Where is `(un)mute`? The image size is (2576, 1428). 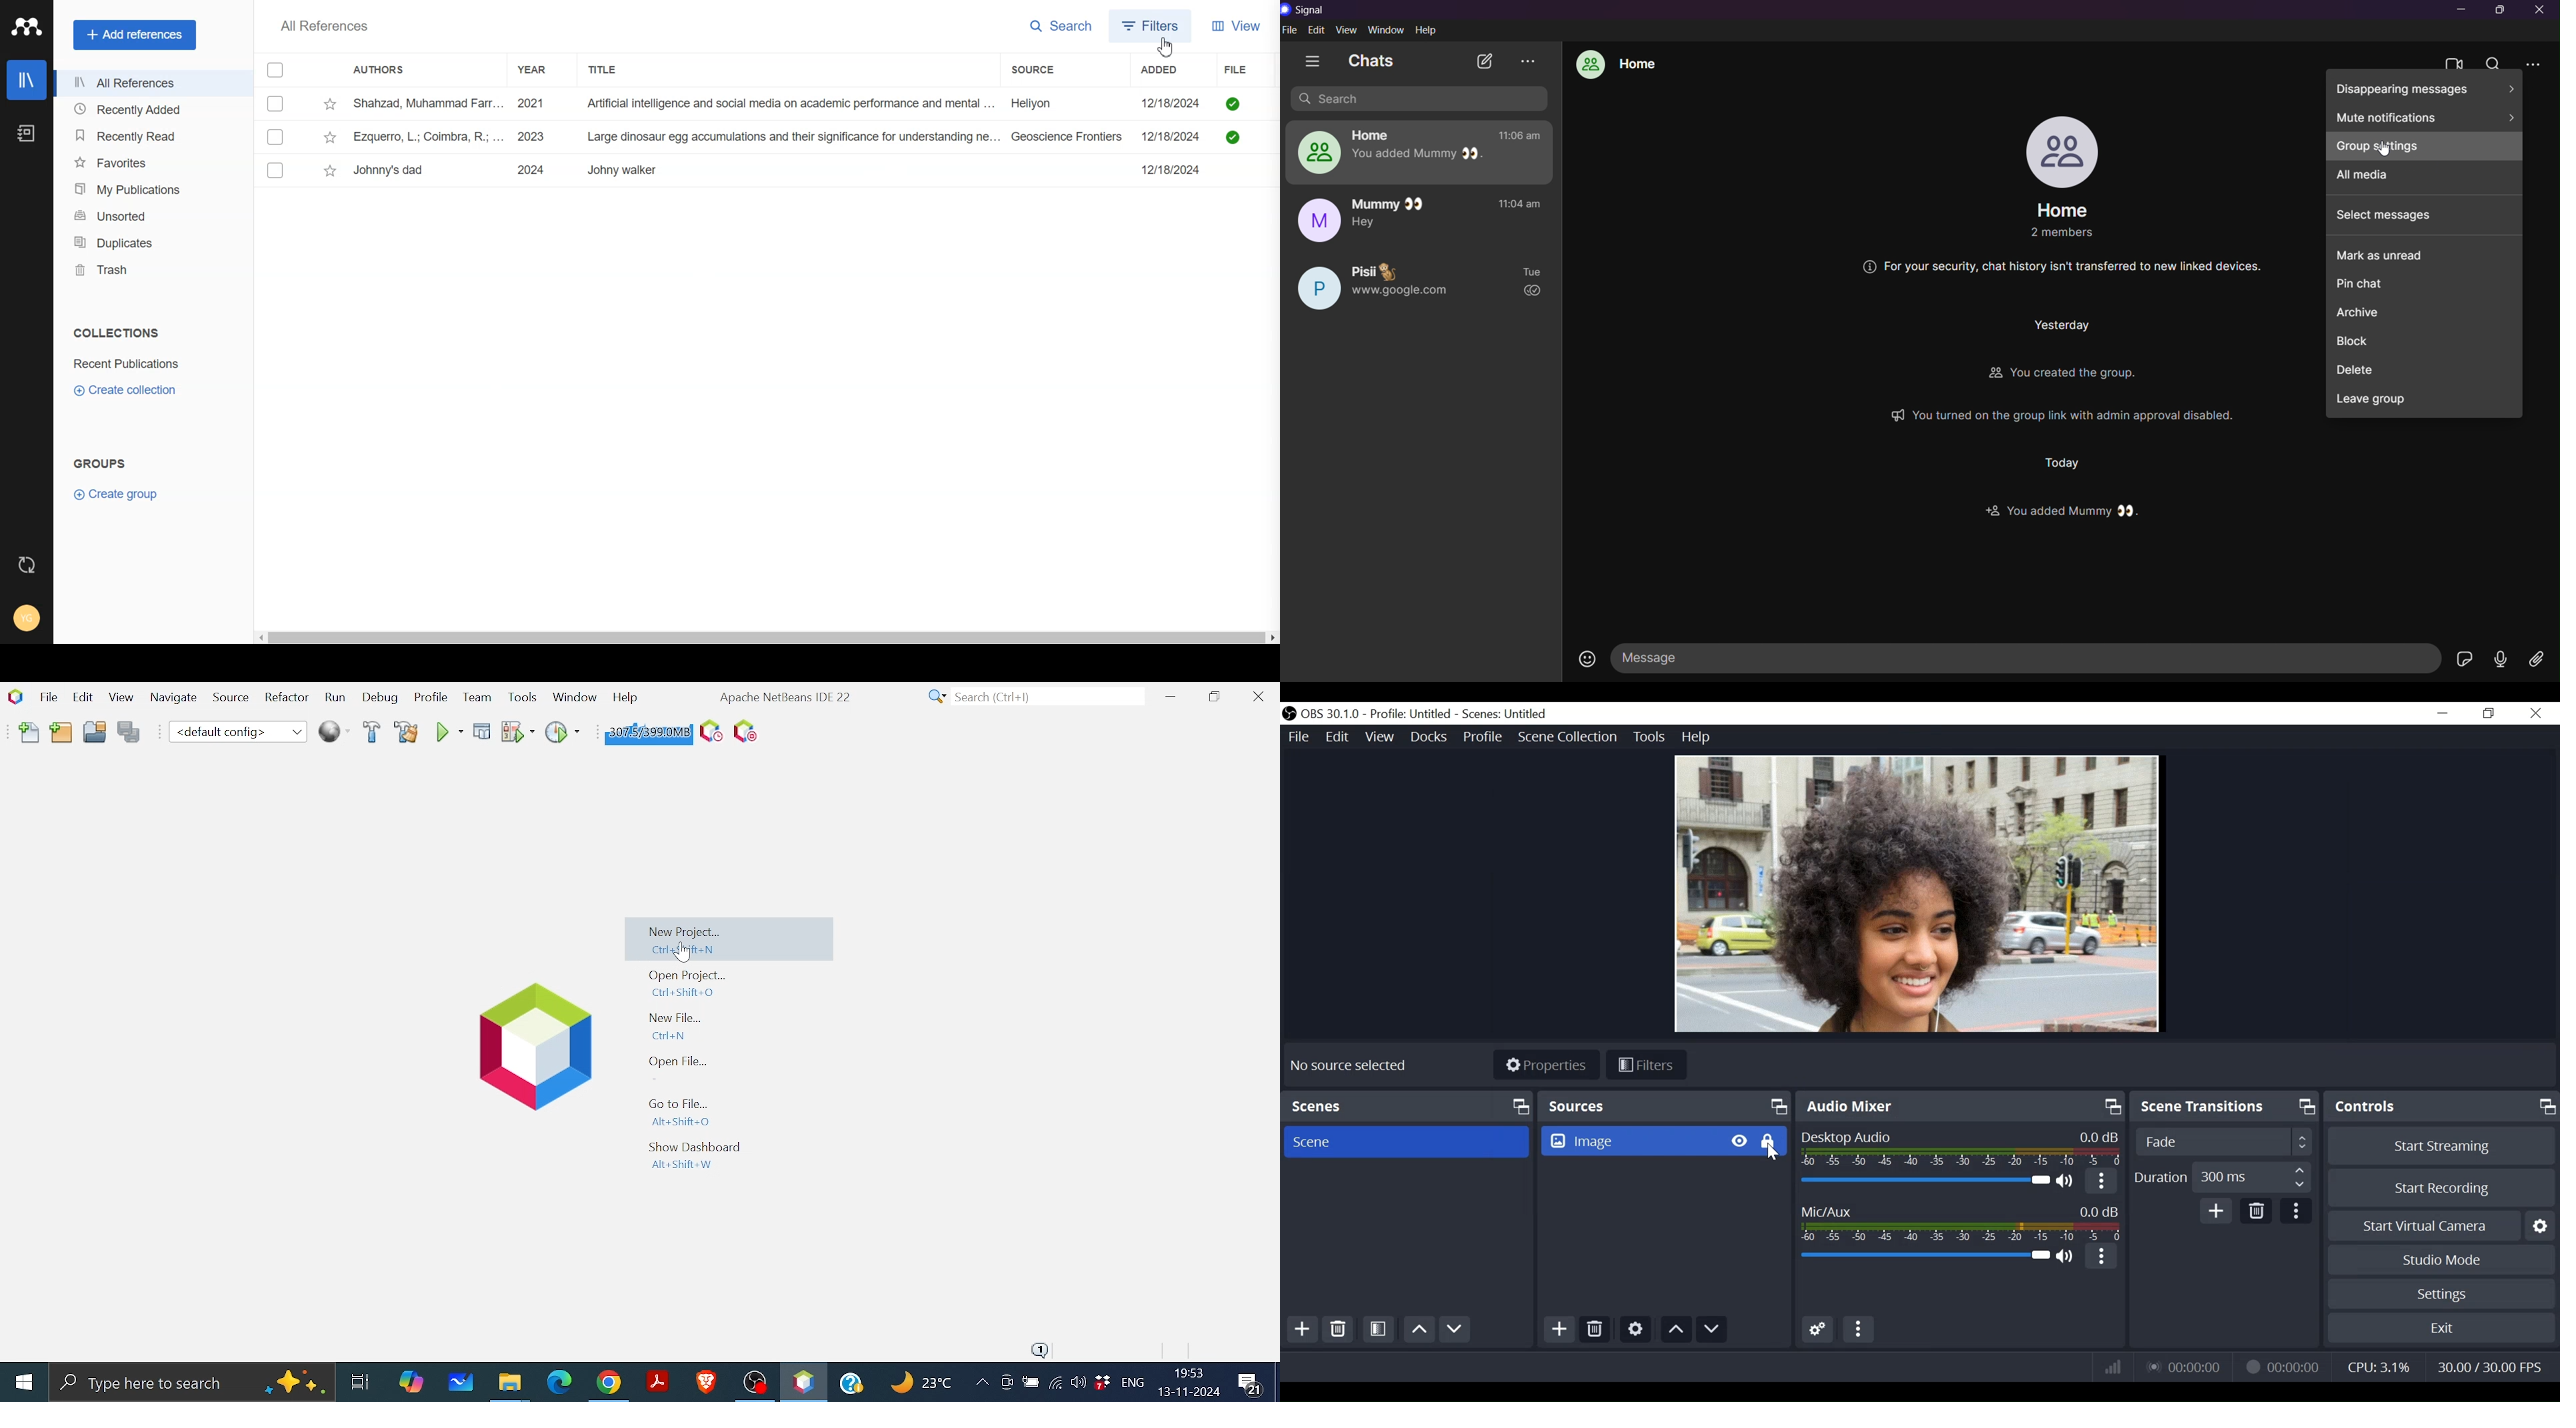
(un)mute is located at coordinates (2068, 1257).